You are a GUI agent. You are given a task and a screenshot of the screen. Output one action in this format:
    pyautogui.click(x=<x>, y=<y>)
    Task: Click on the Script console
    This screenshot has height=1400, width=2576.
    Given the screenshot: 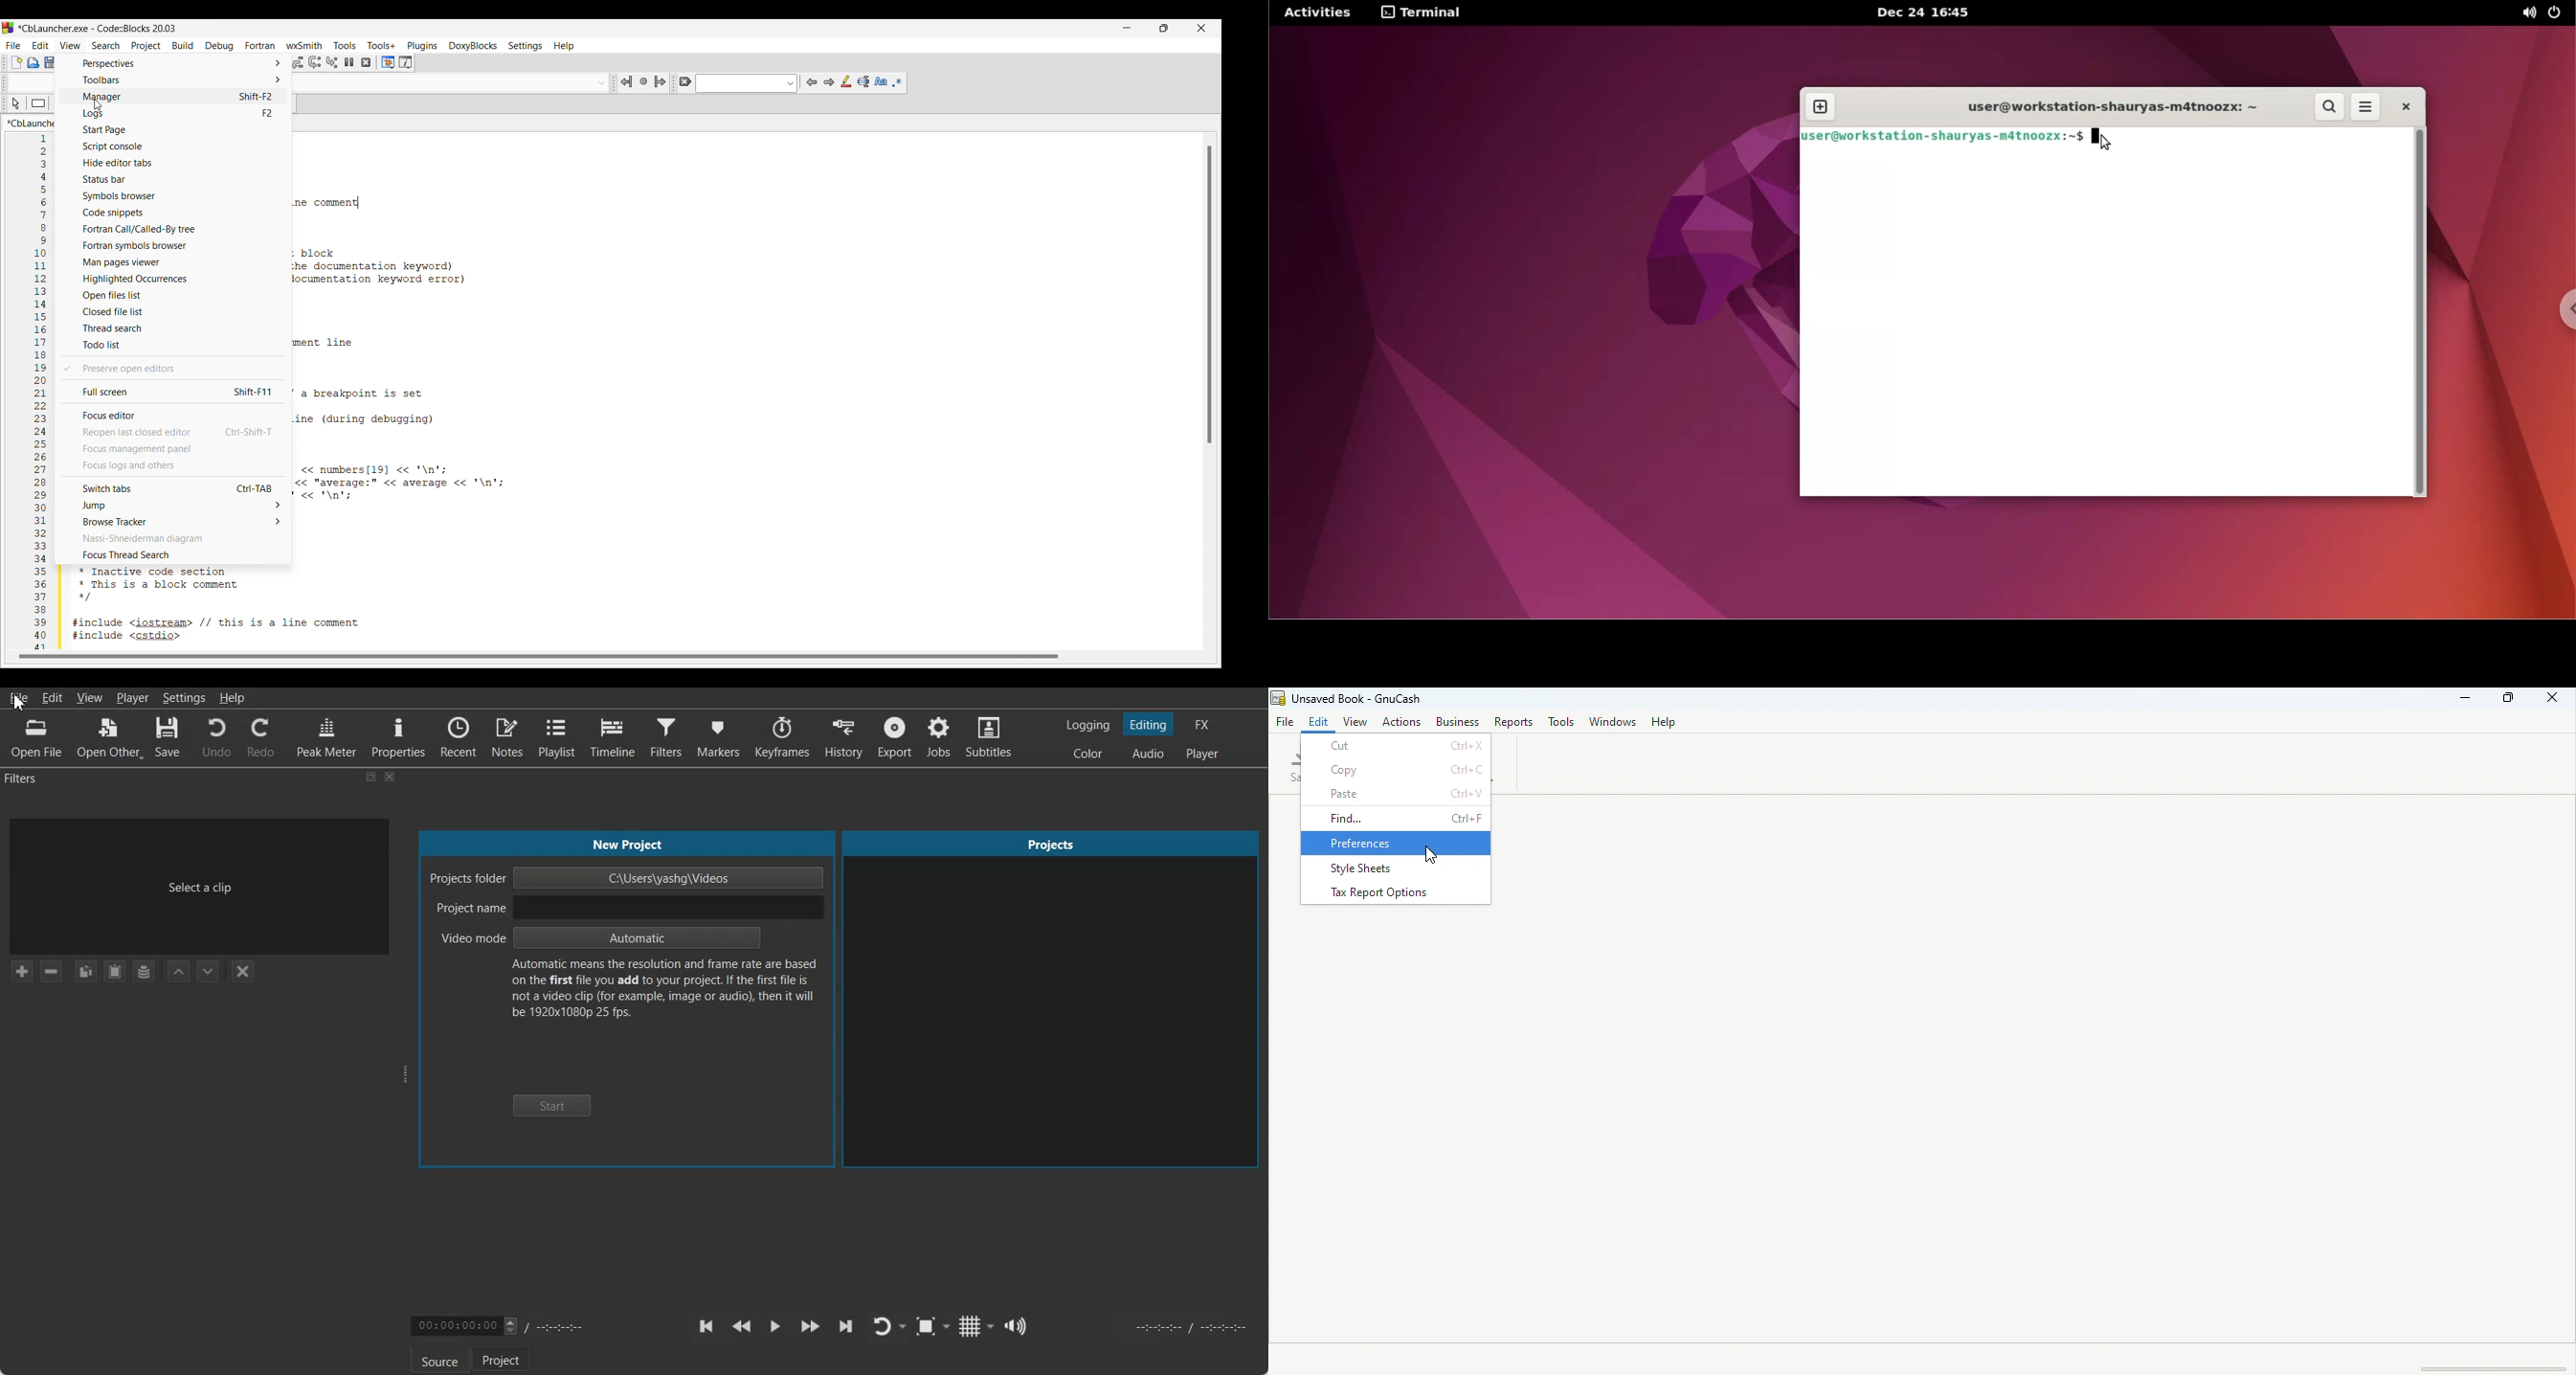 What is the action you would take?
    pyautogui.click(x=174, y=147)
    